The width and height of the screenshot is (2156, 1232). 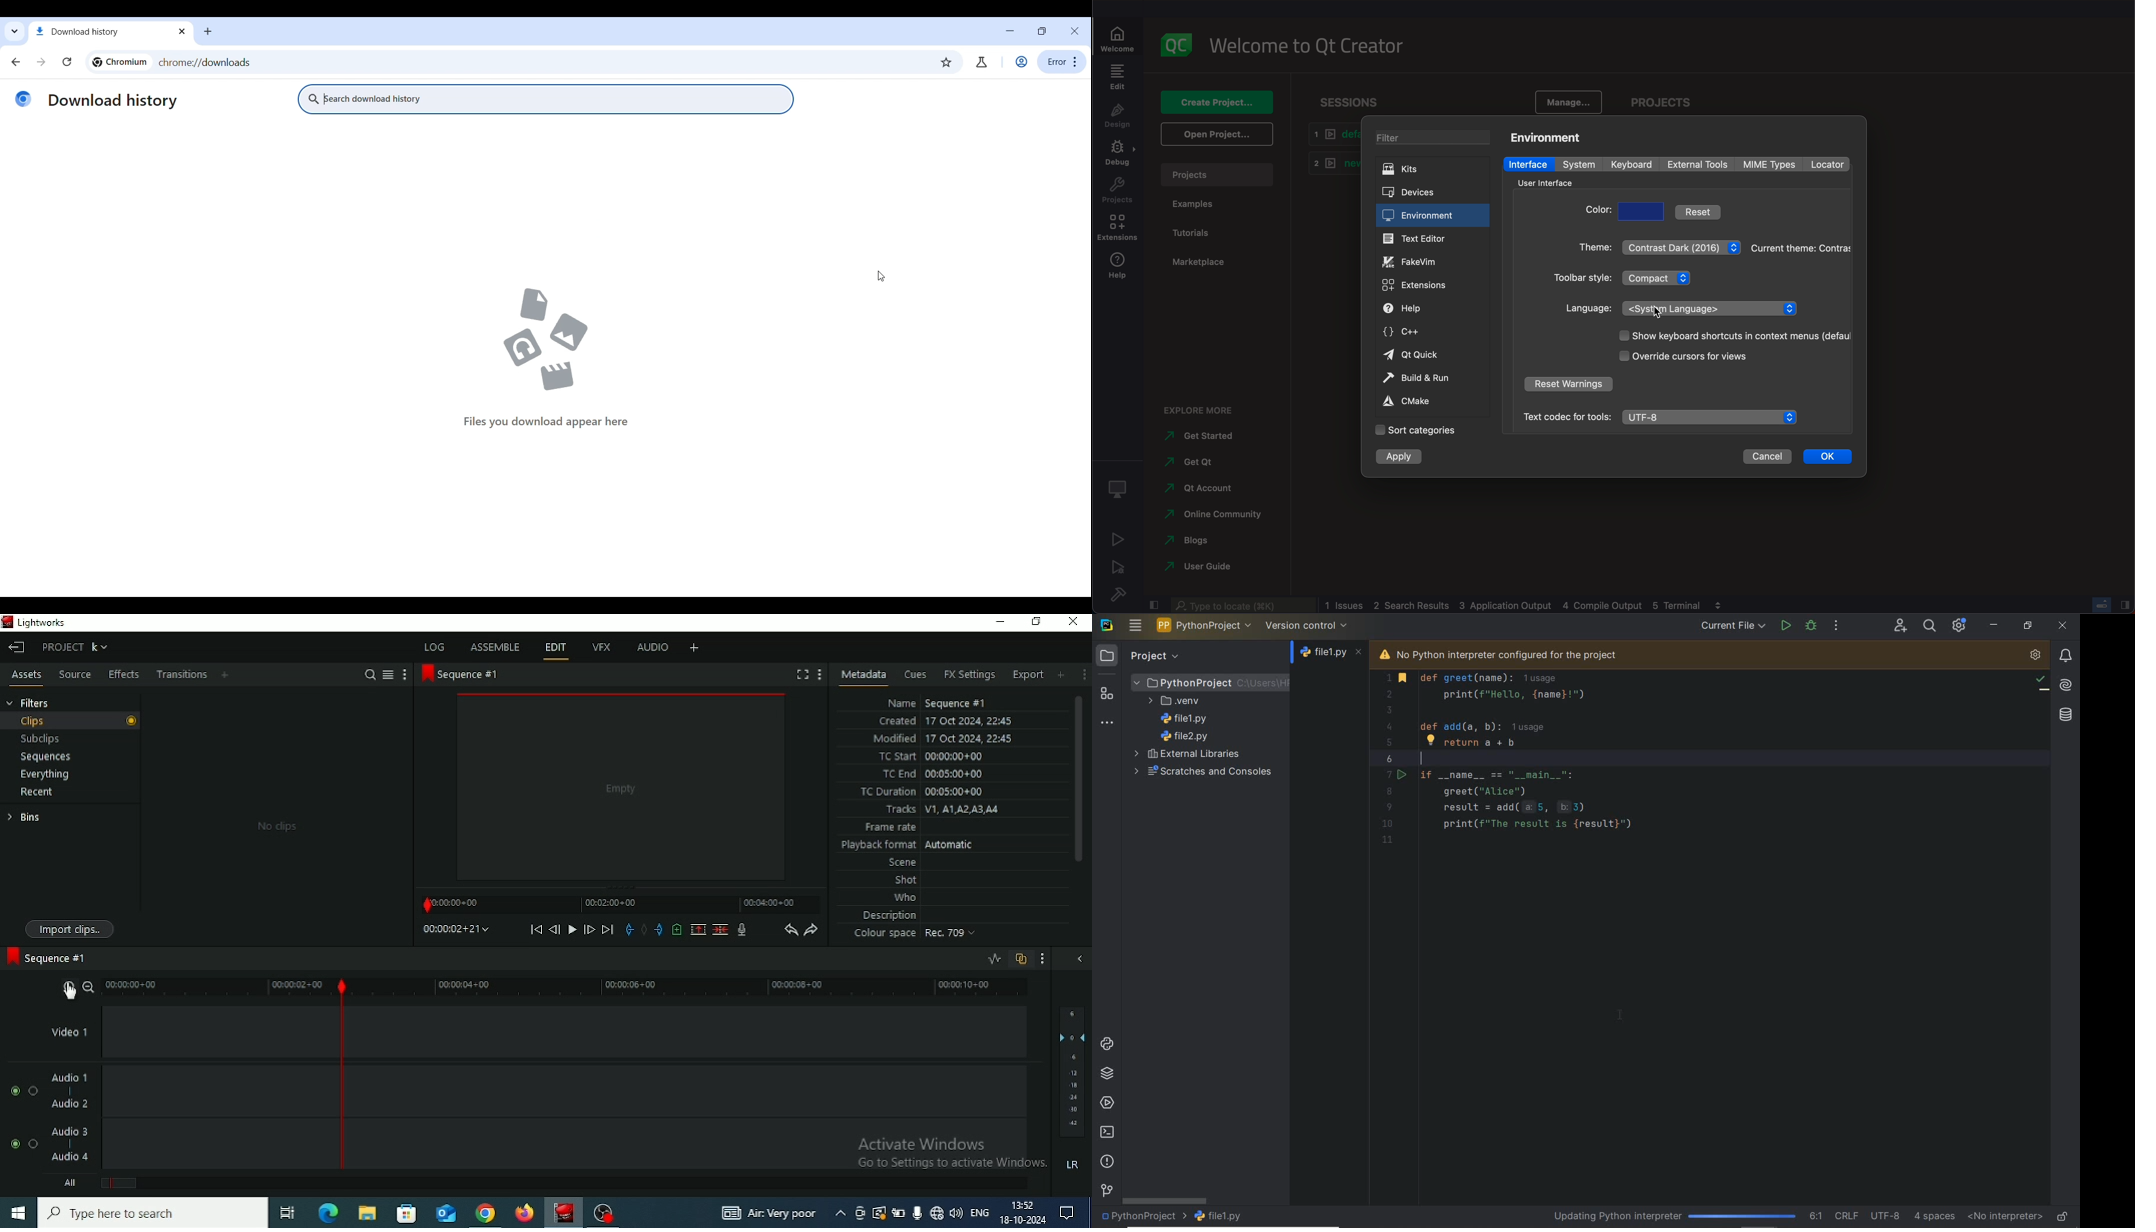 What do you see at coordinates (627, 931) in the screenshot?
I see `Add an 'in' mark at the current position` at bounding box center [627, 931].